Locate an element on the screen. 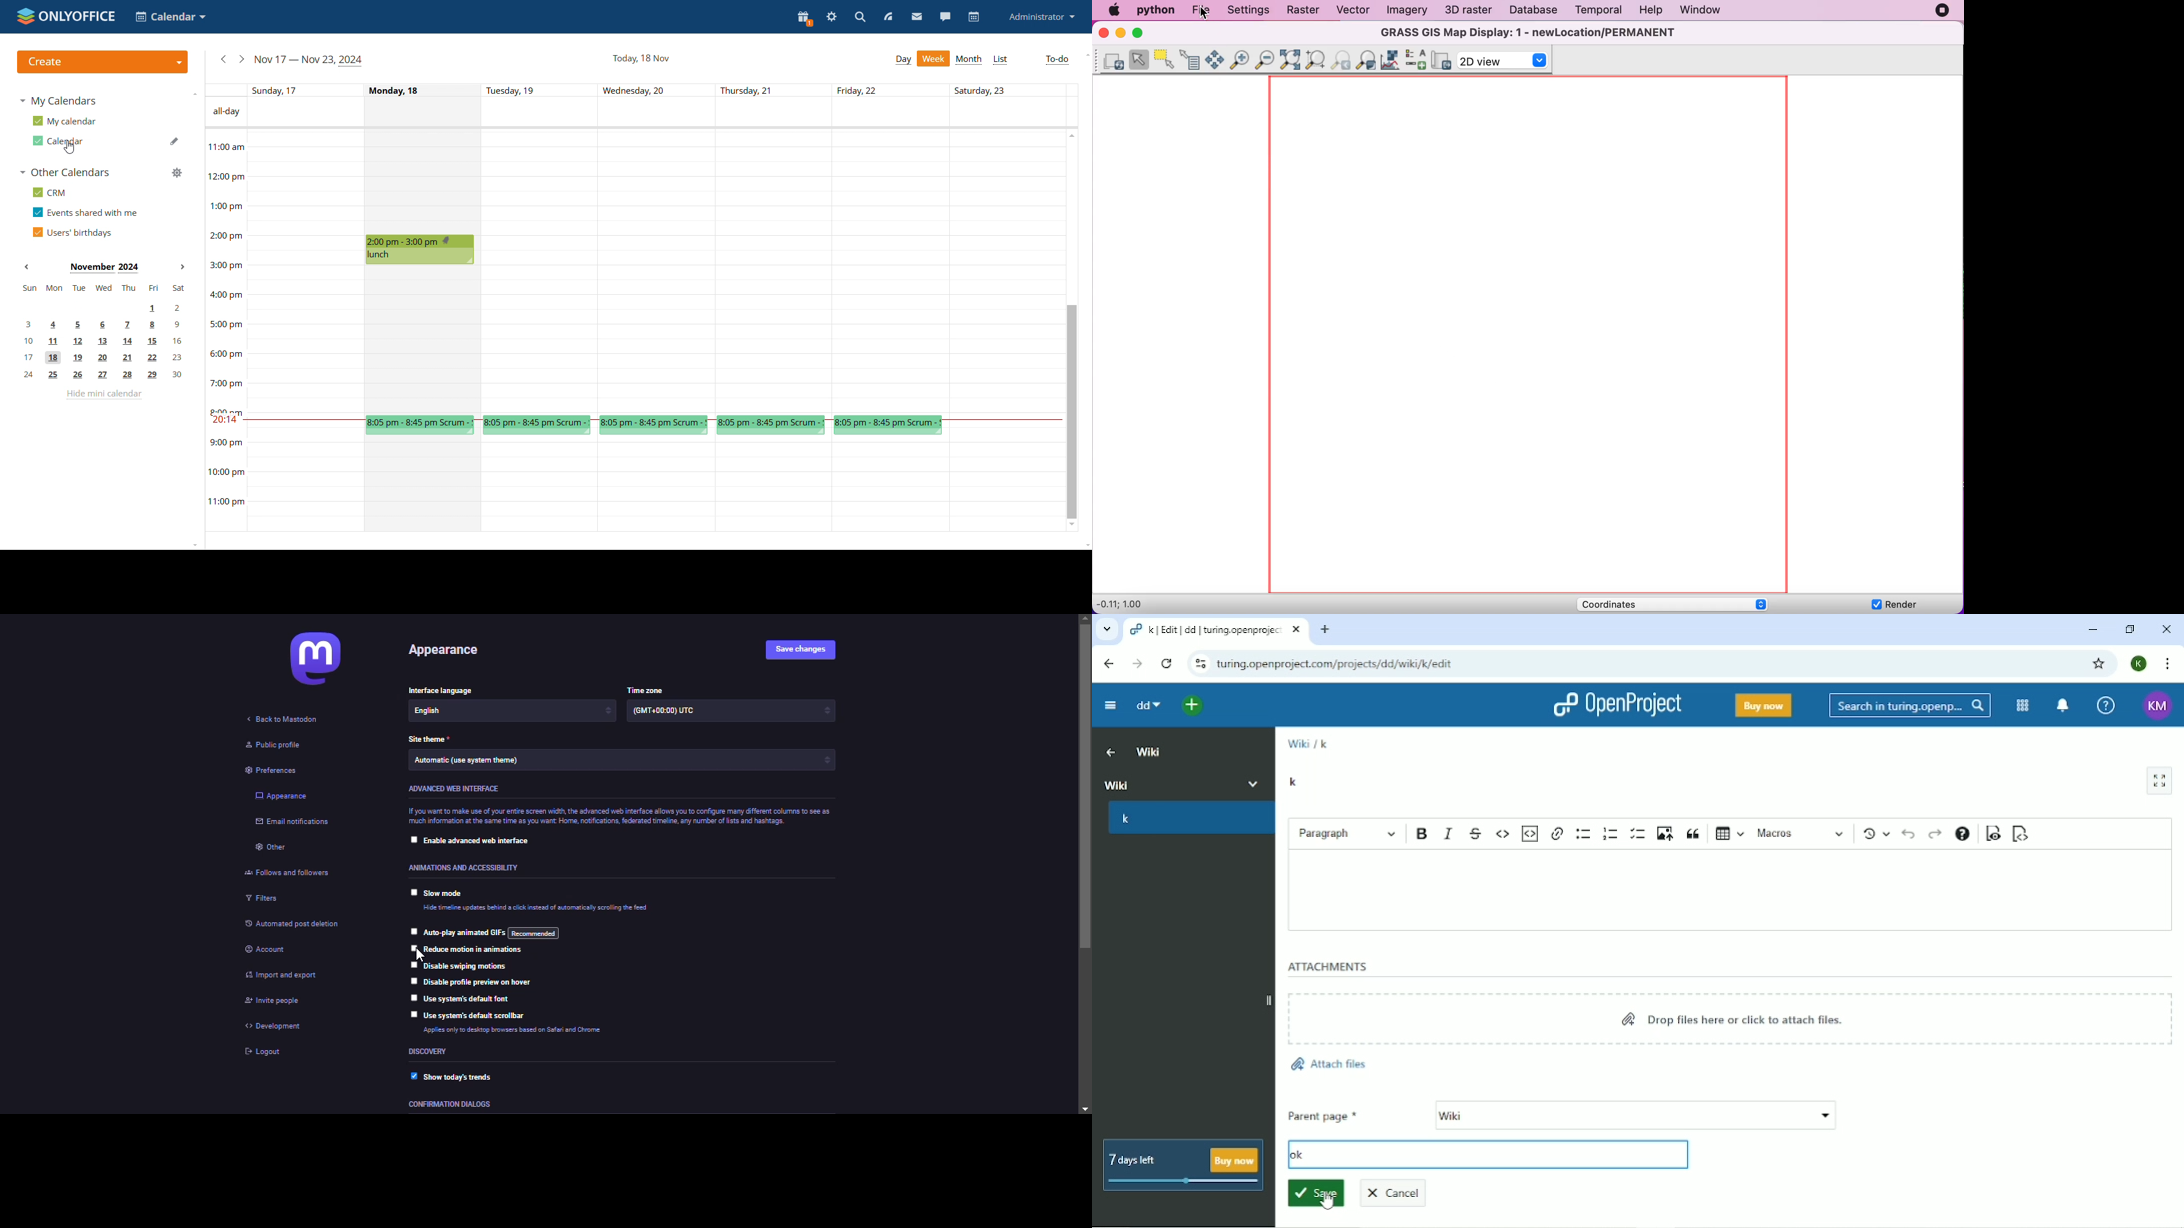  dates in a week is located at coordinates (662, 90).